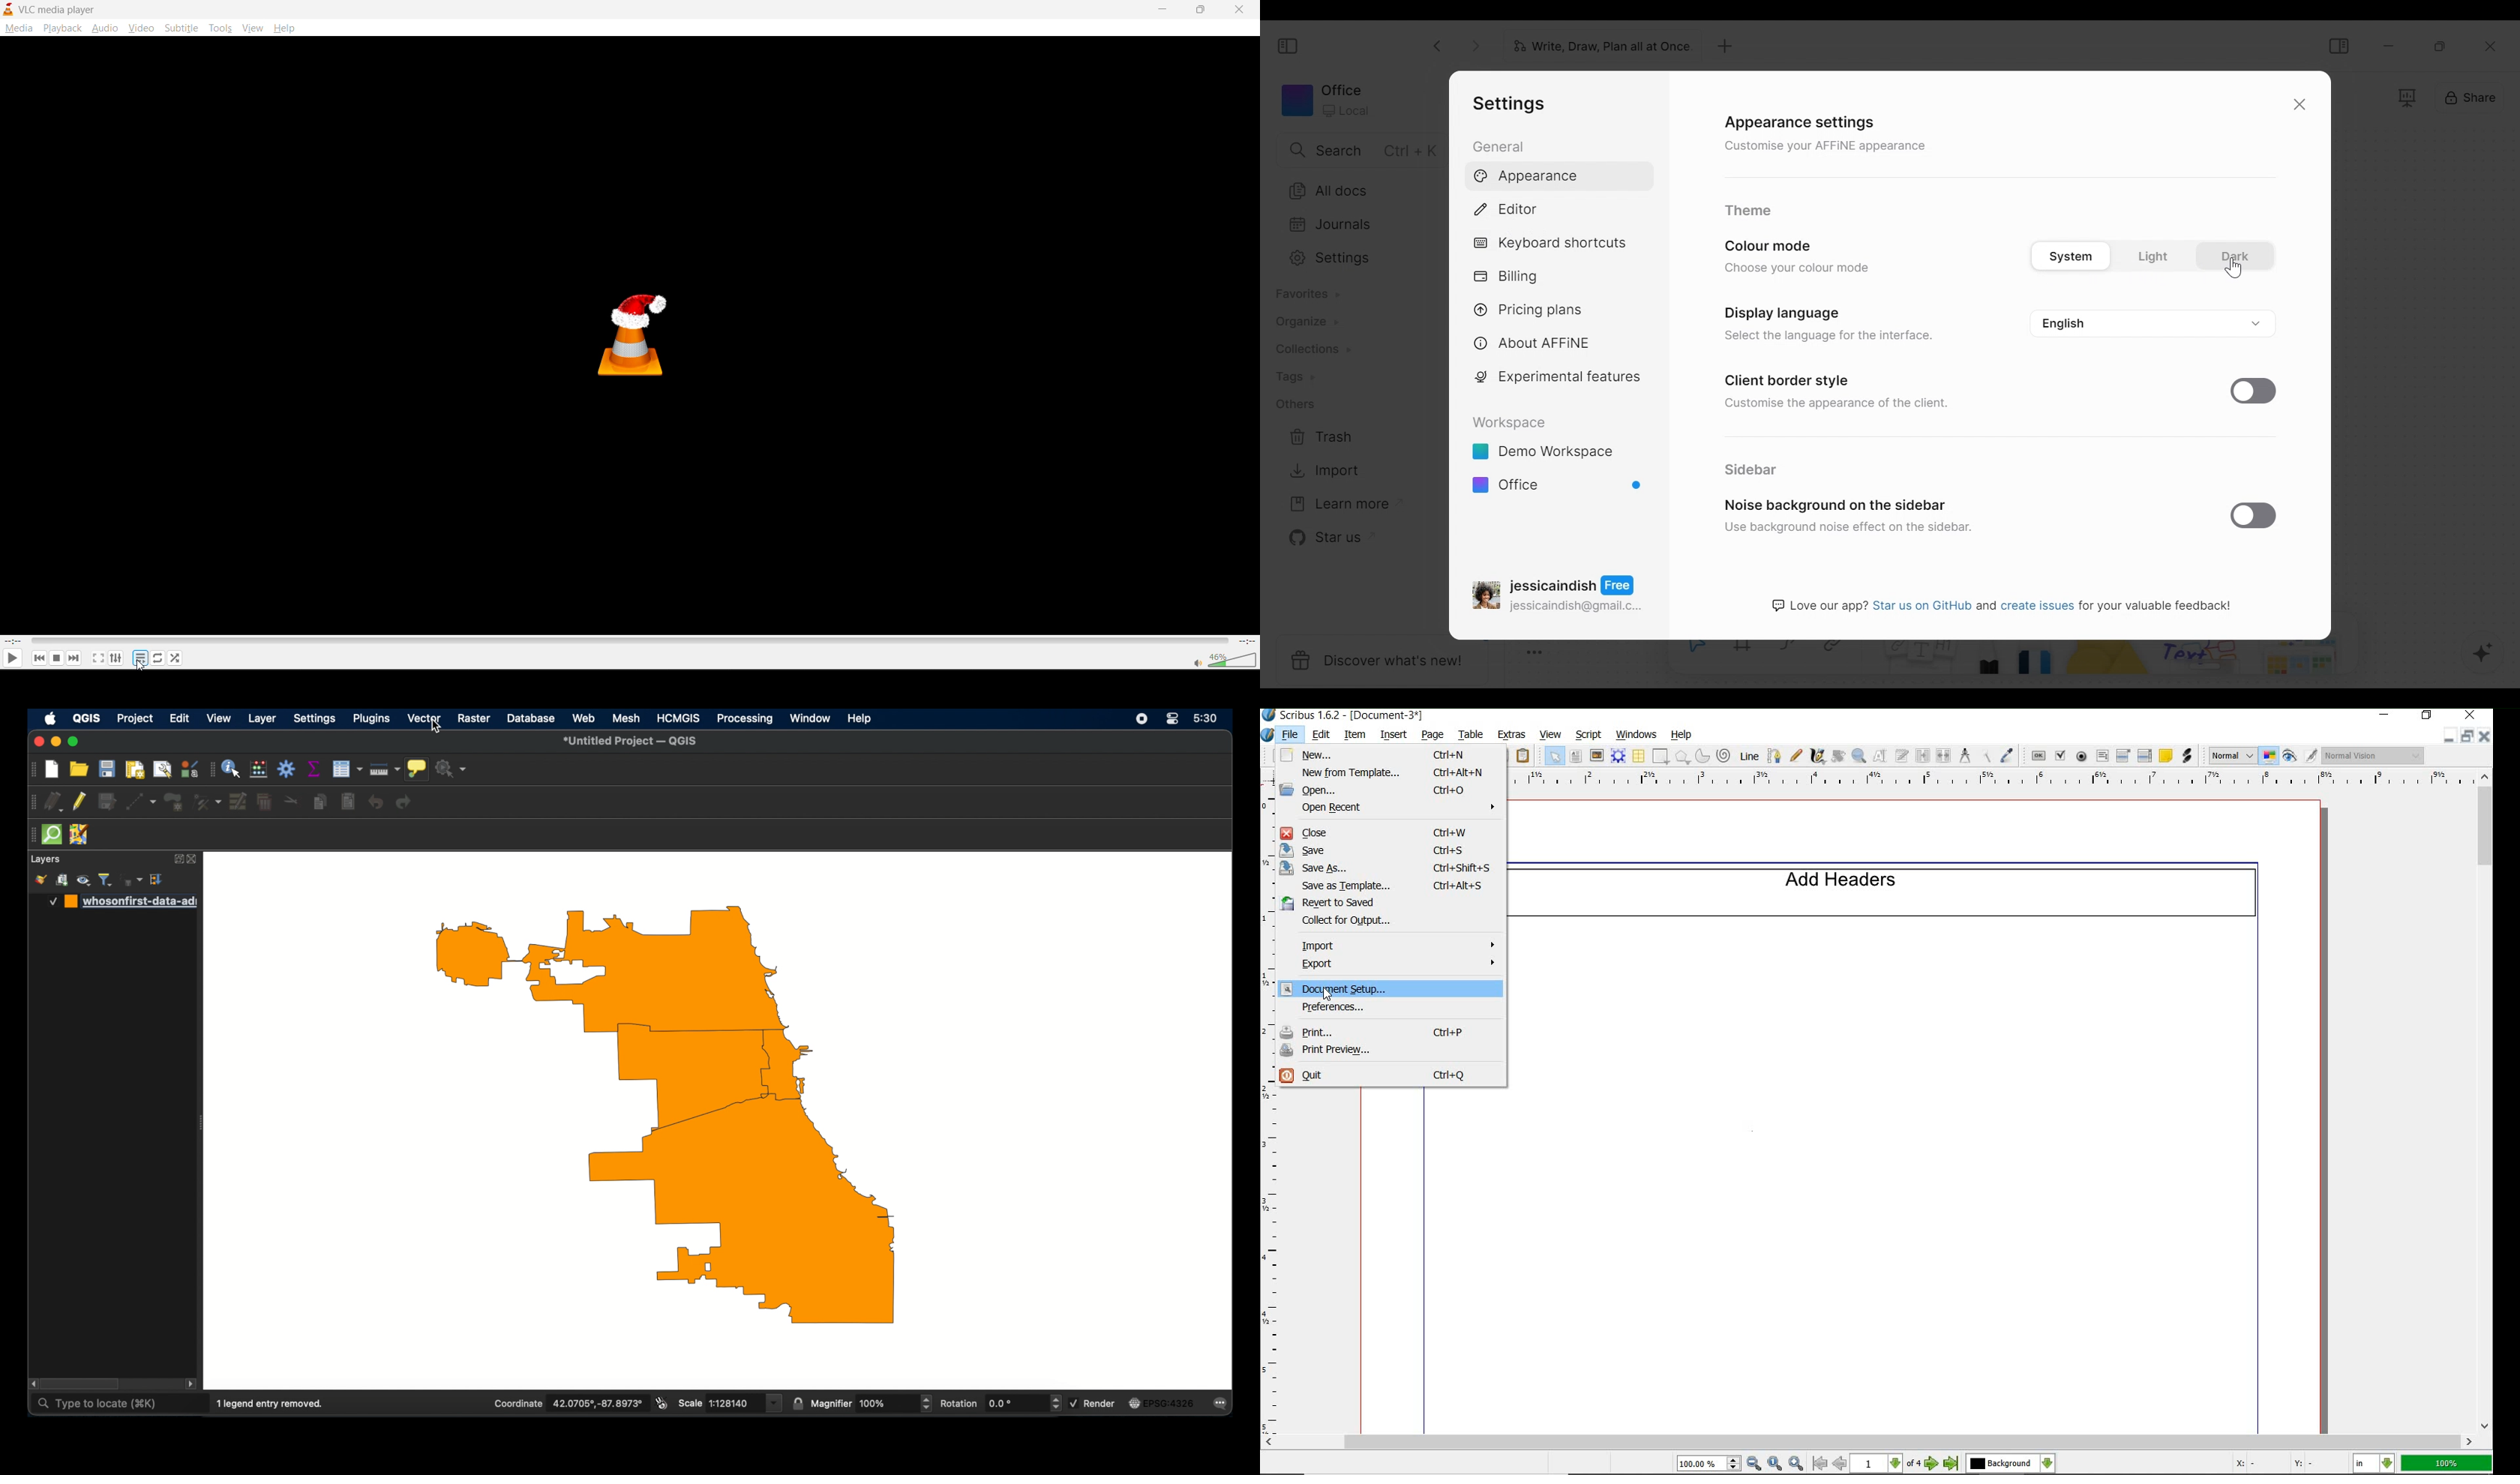 This screenshot has height=1484, width=2520. I want to click on show statistical summary, so click(313, 768).